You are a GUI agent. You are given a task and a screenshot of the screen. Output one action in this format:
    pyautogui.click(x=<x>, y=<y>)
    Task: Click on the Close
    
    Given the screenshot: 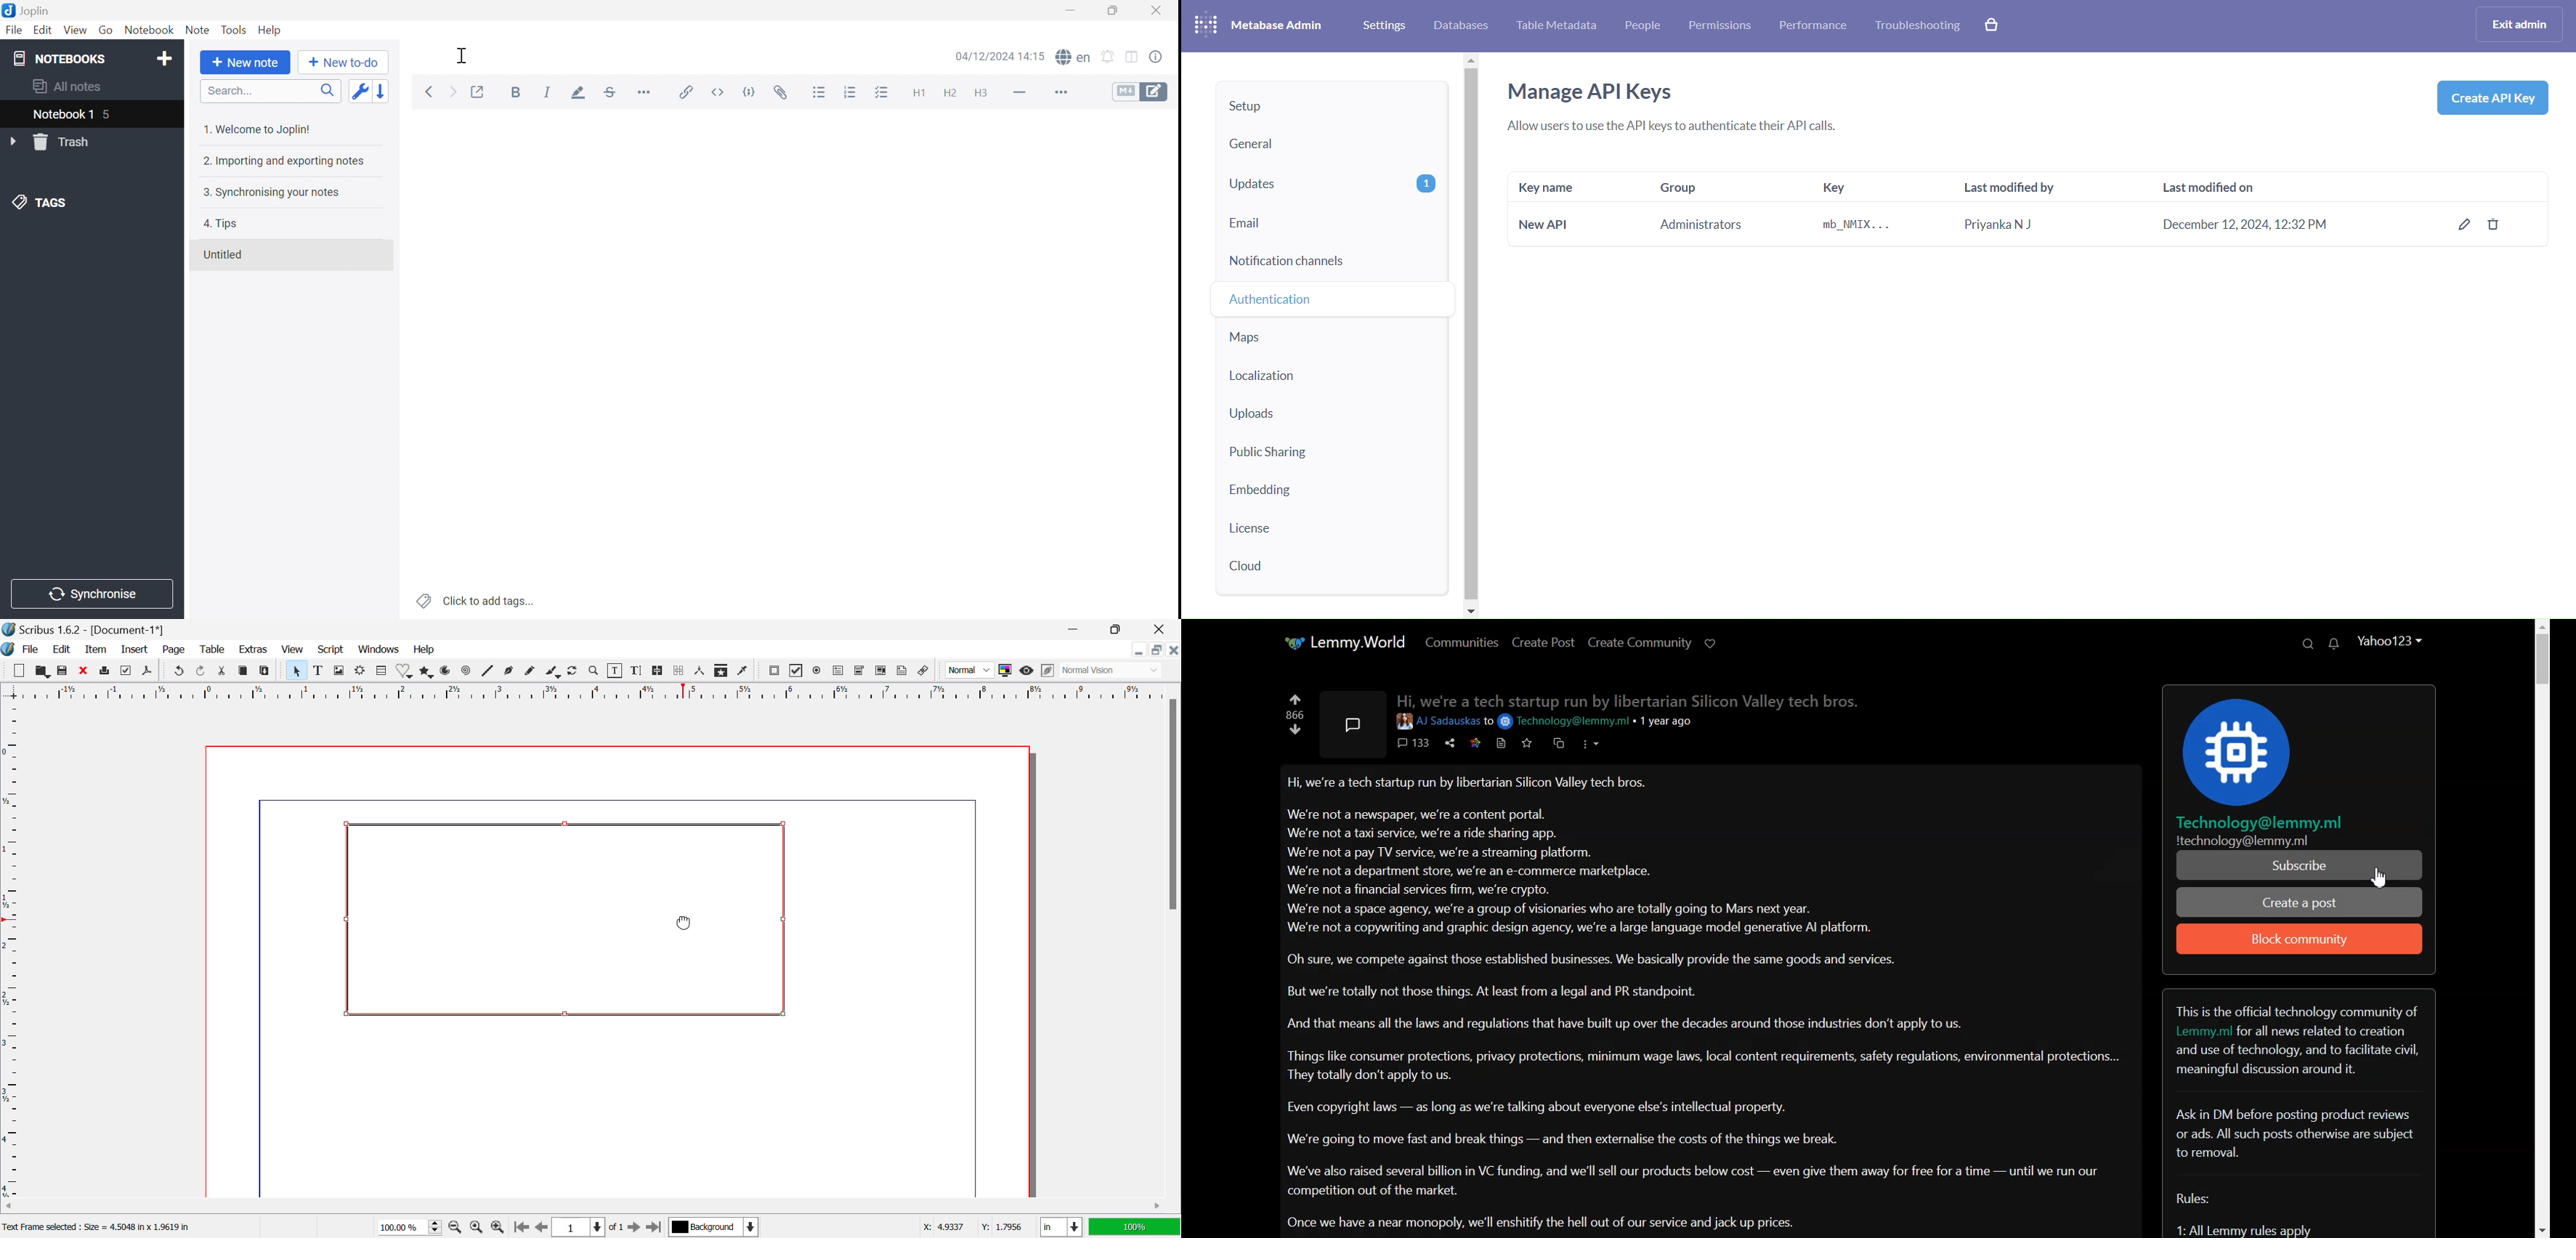 What is the action you would take?
    pyautogui.click(x=1157, y=11)
    